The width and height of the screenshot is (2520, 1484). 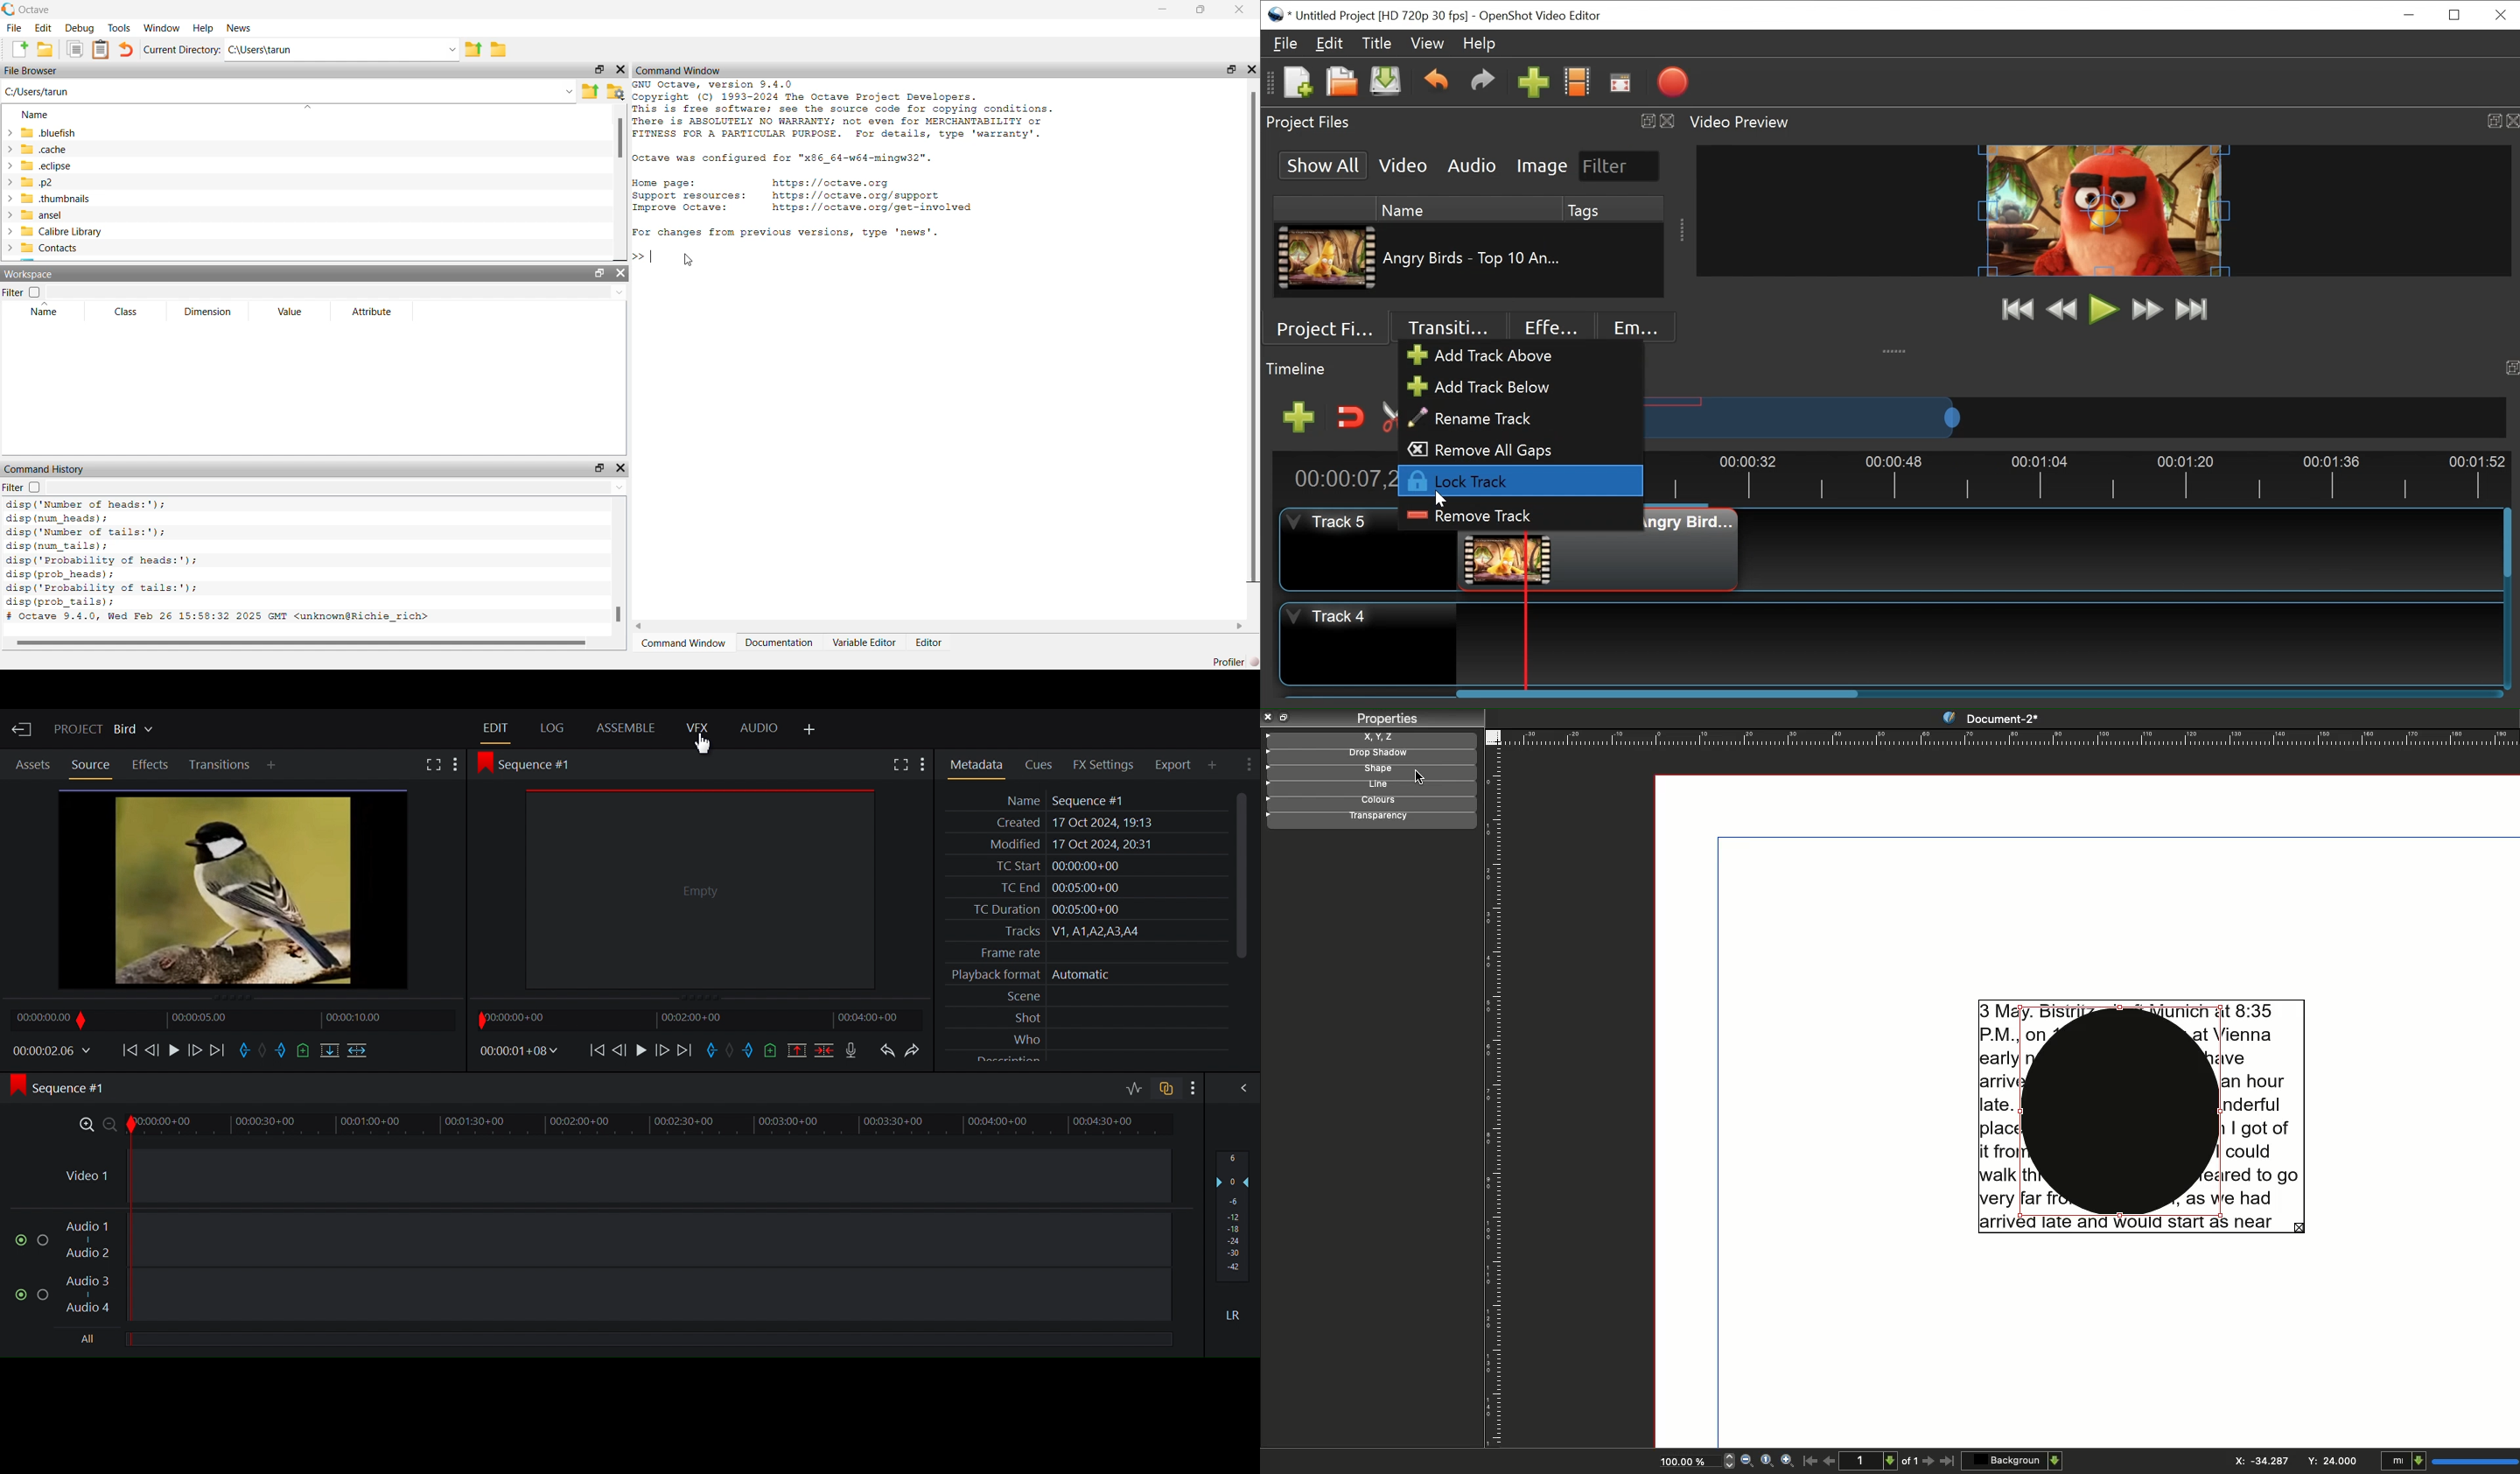 What do you see at coordinates (2012, 736) in the screenshot?
I see `Ruler` at bounding box center [2012, 736].